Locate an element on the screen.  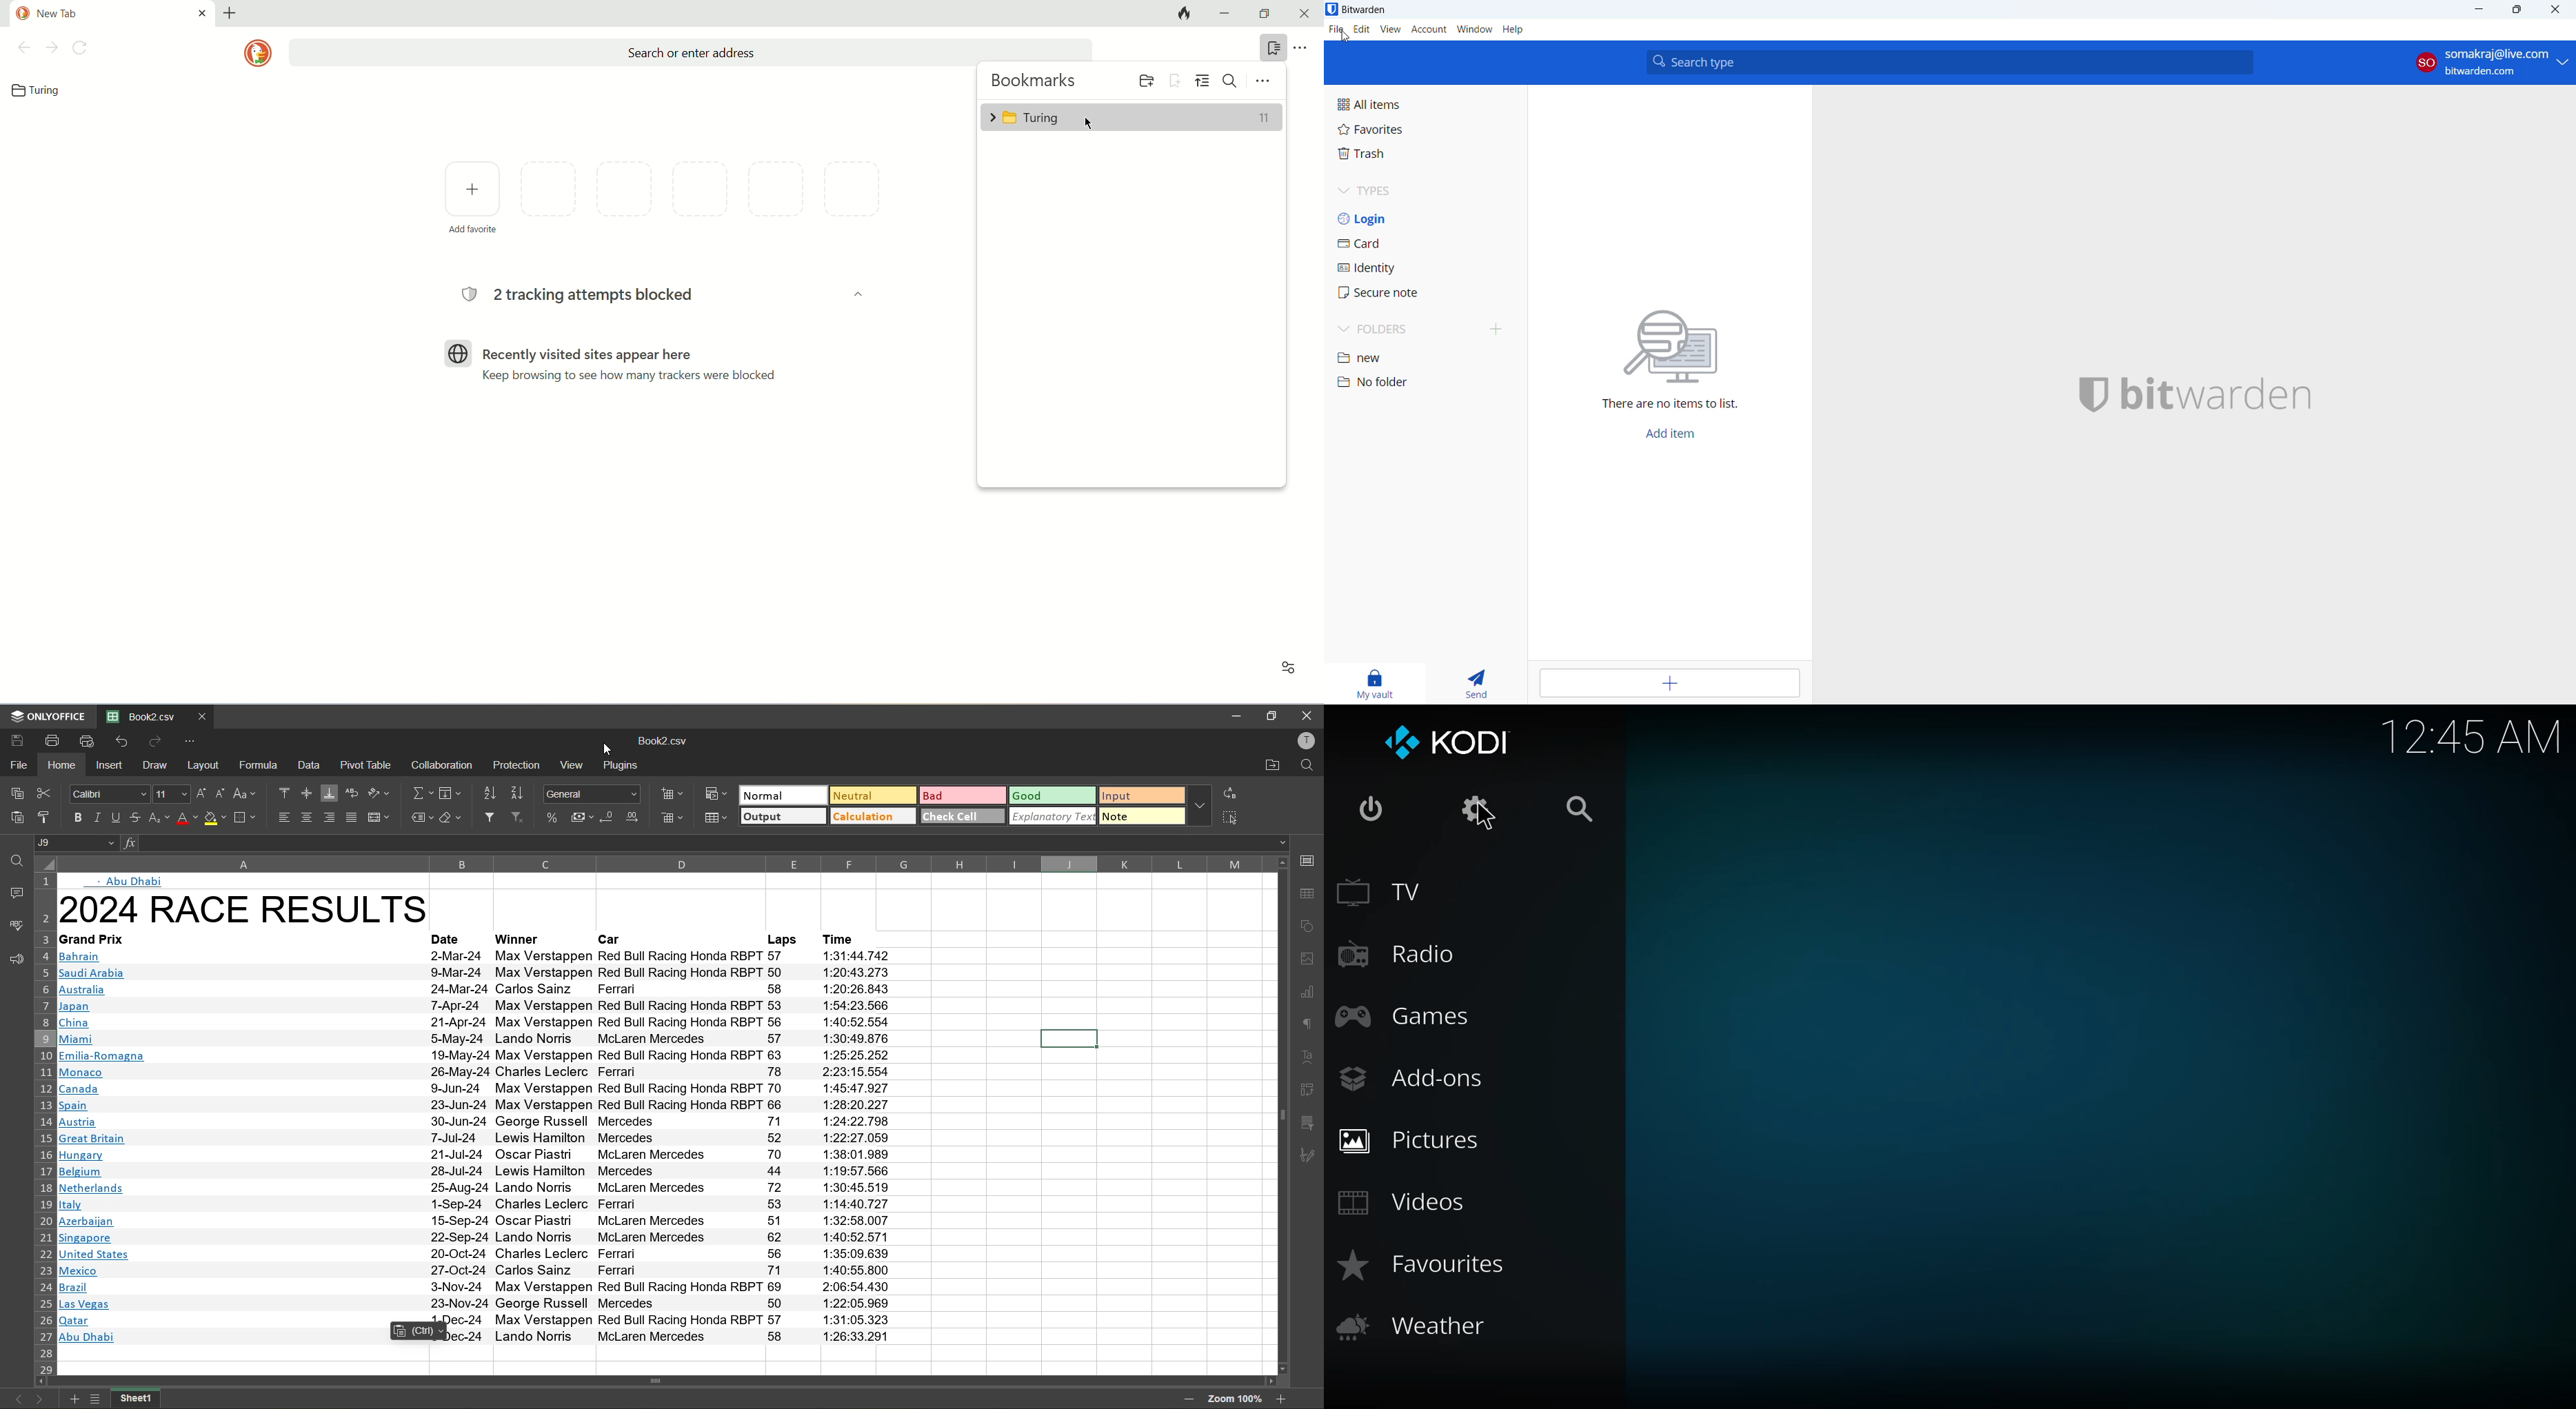
kodi is located at coordinates (1455, 742).